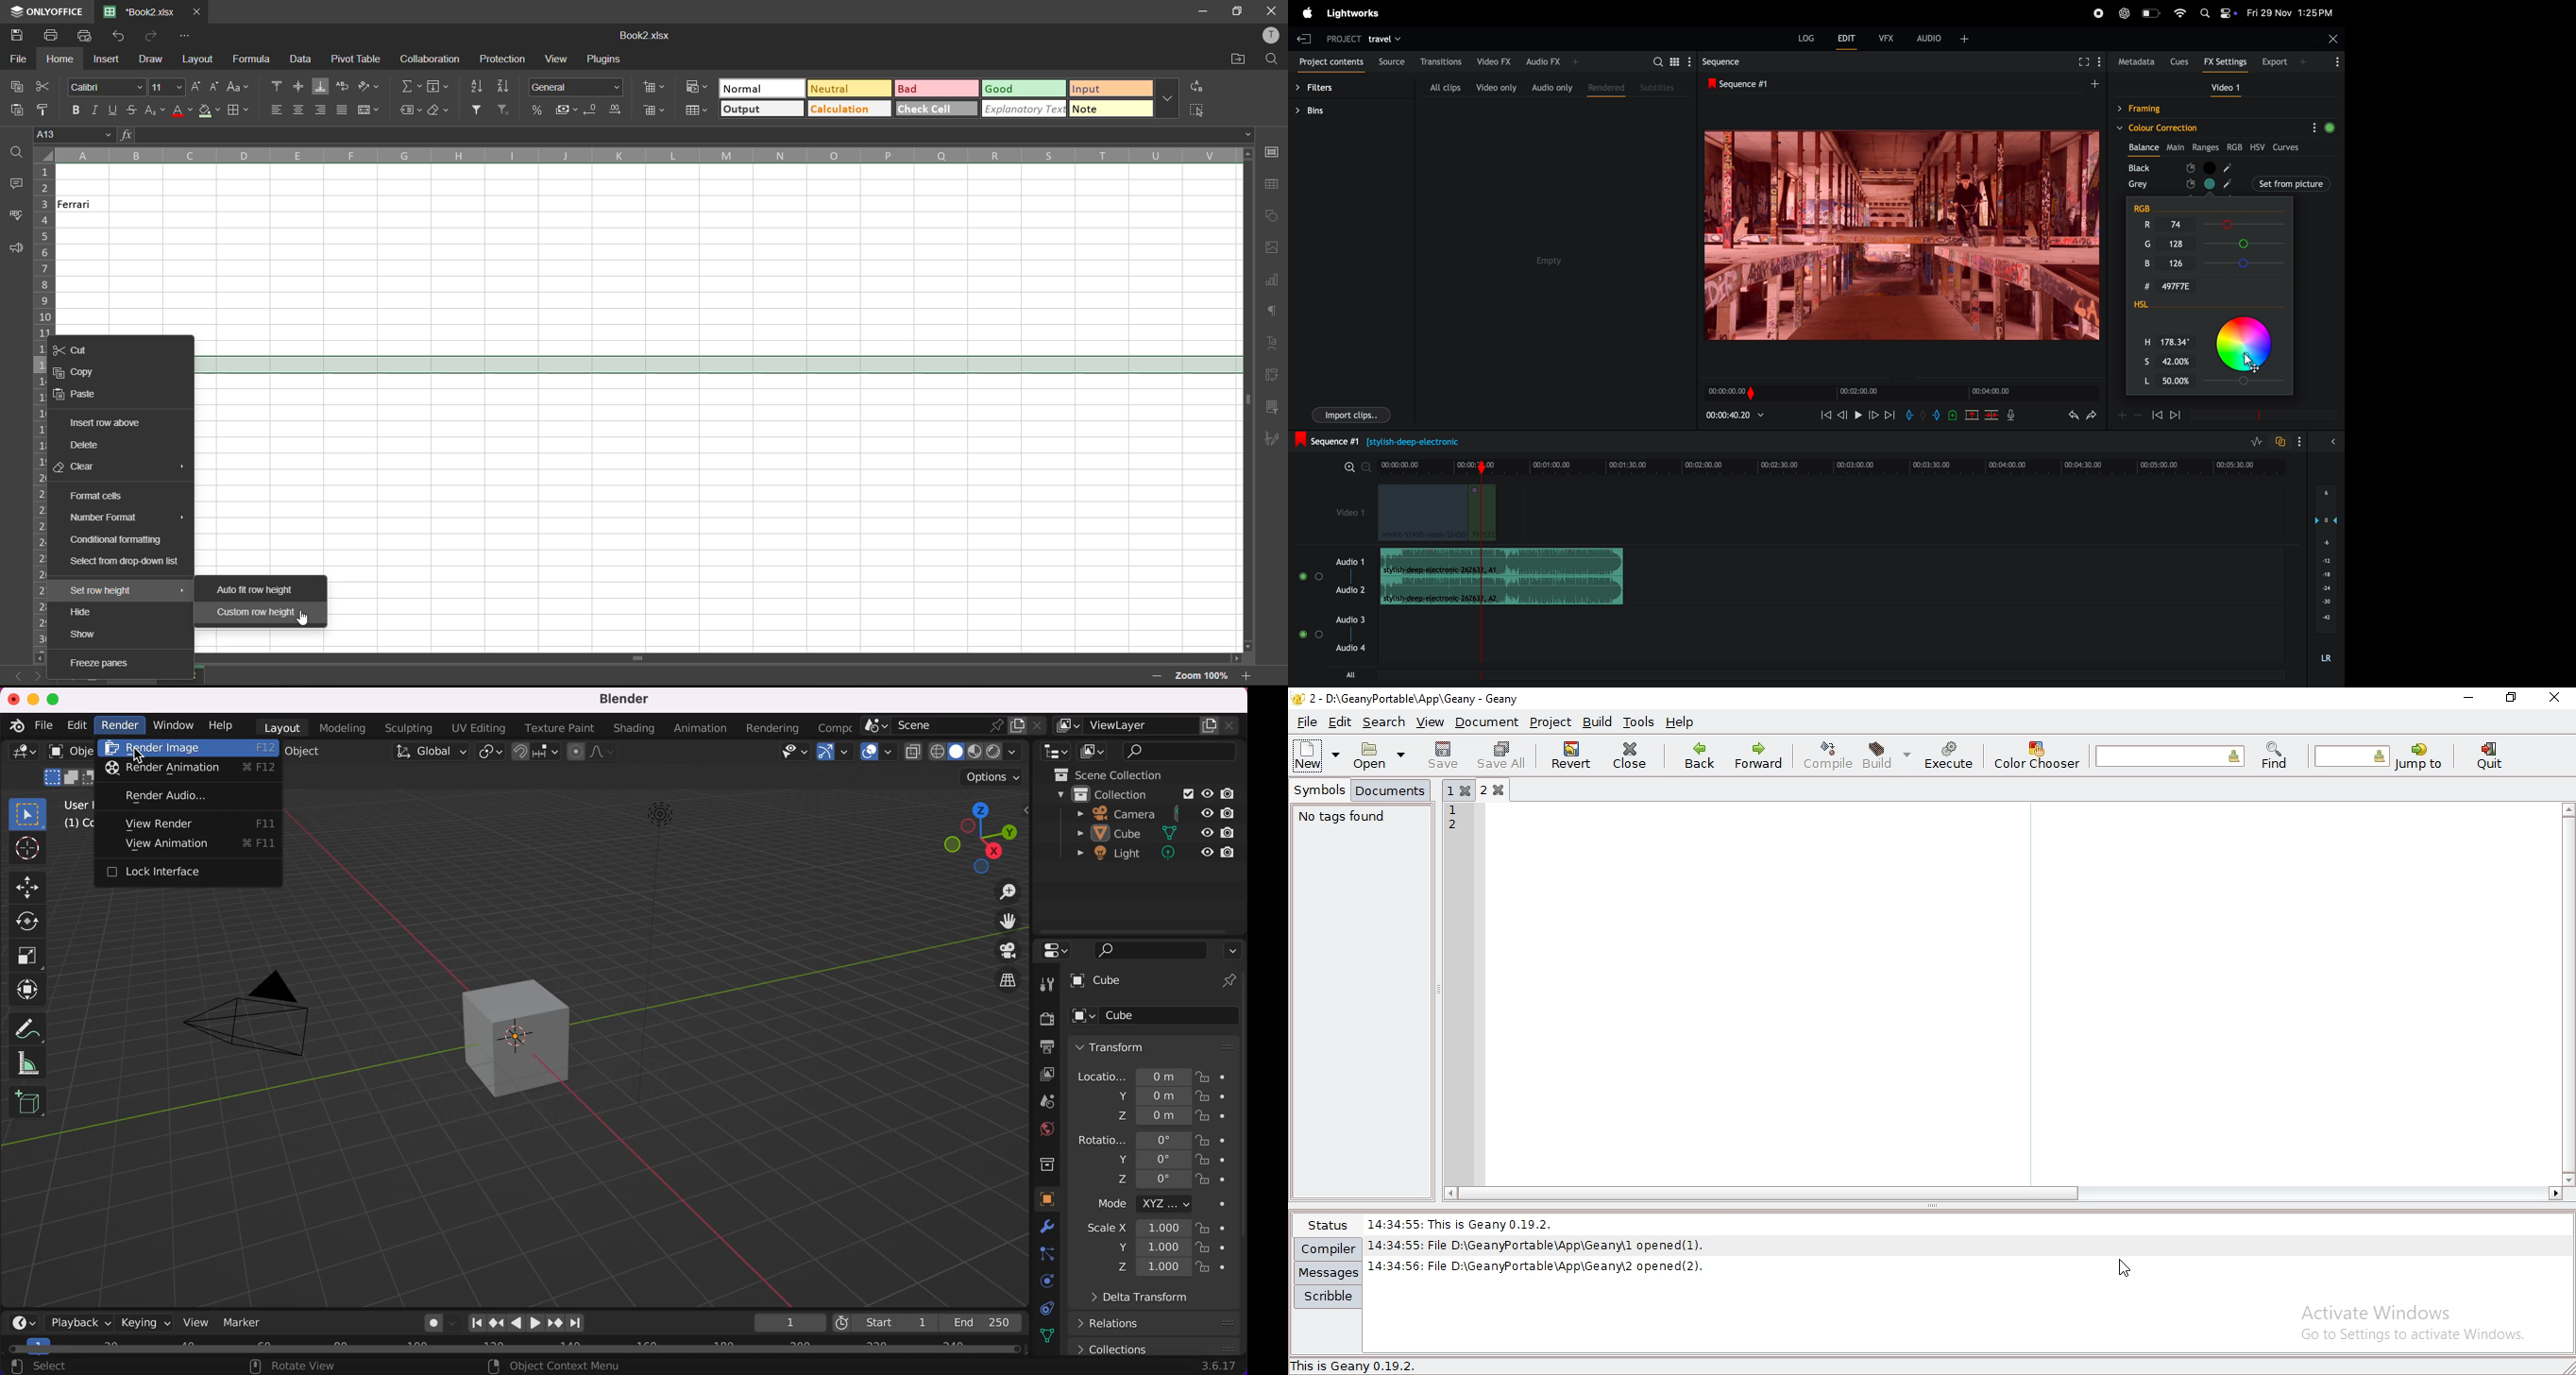  What do you see at coordinates (2247, 243) in the screenshot?
I see `G Slider` at bounding box center [2247, 243].